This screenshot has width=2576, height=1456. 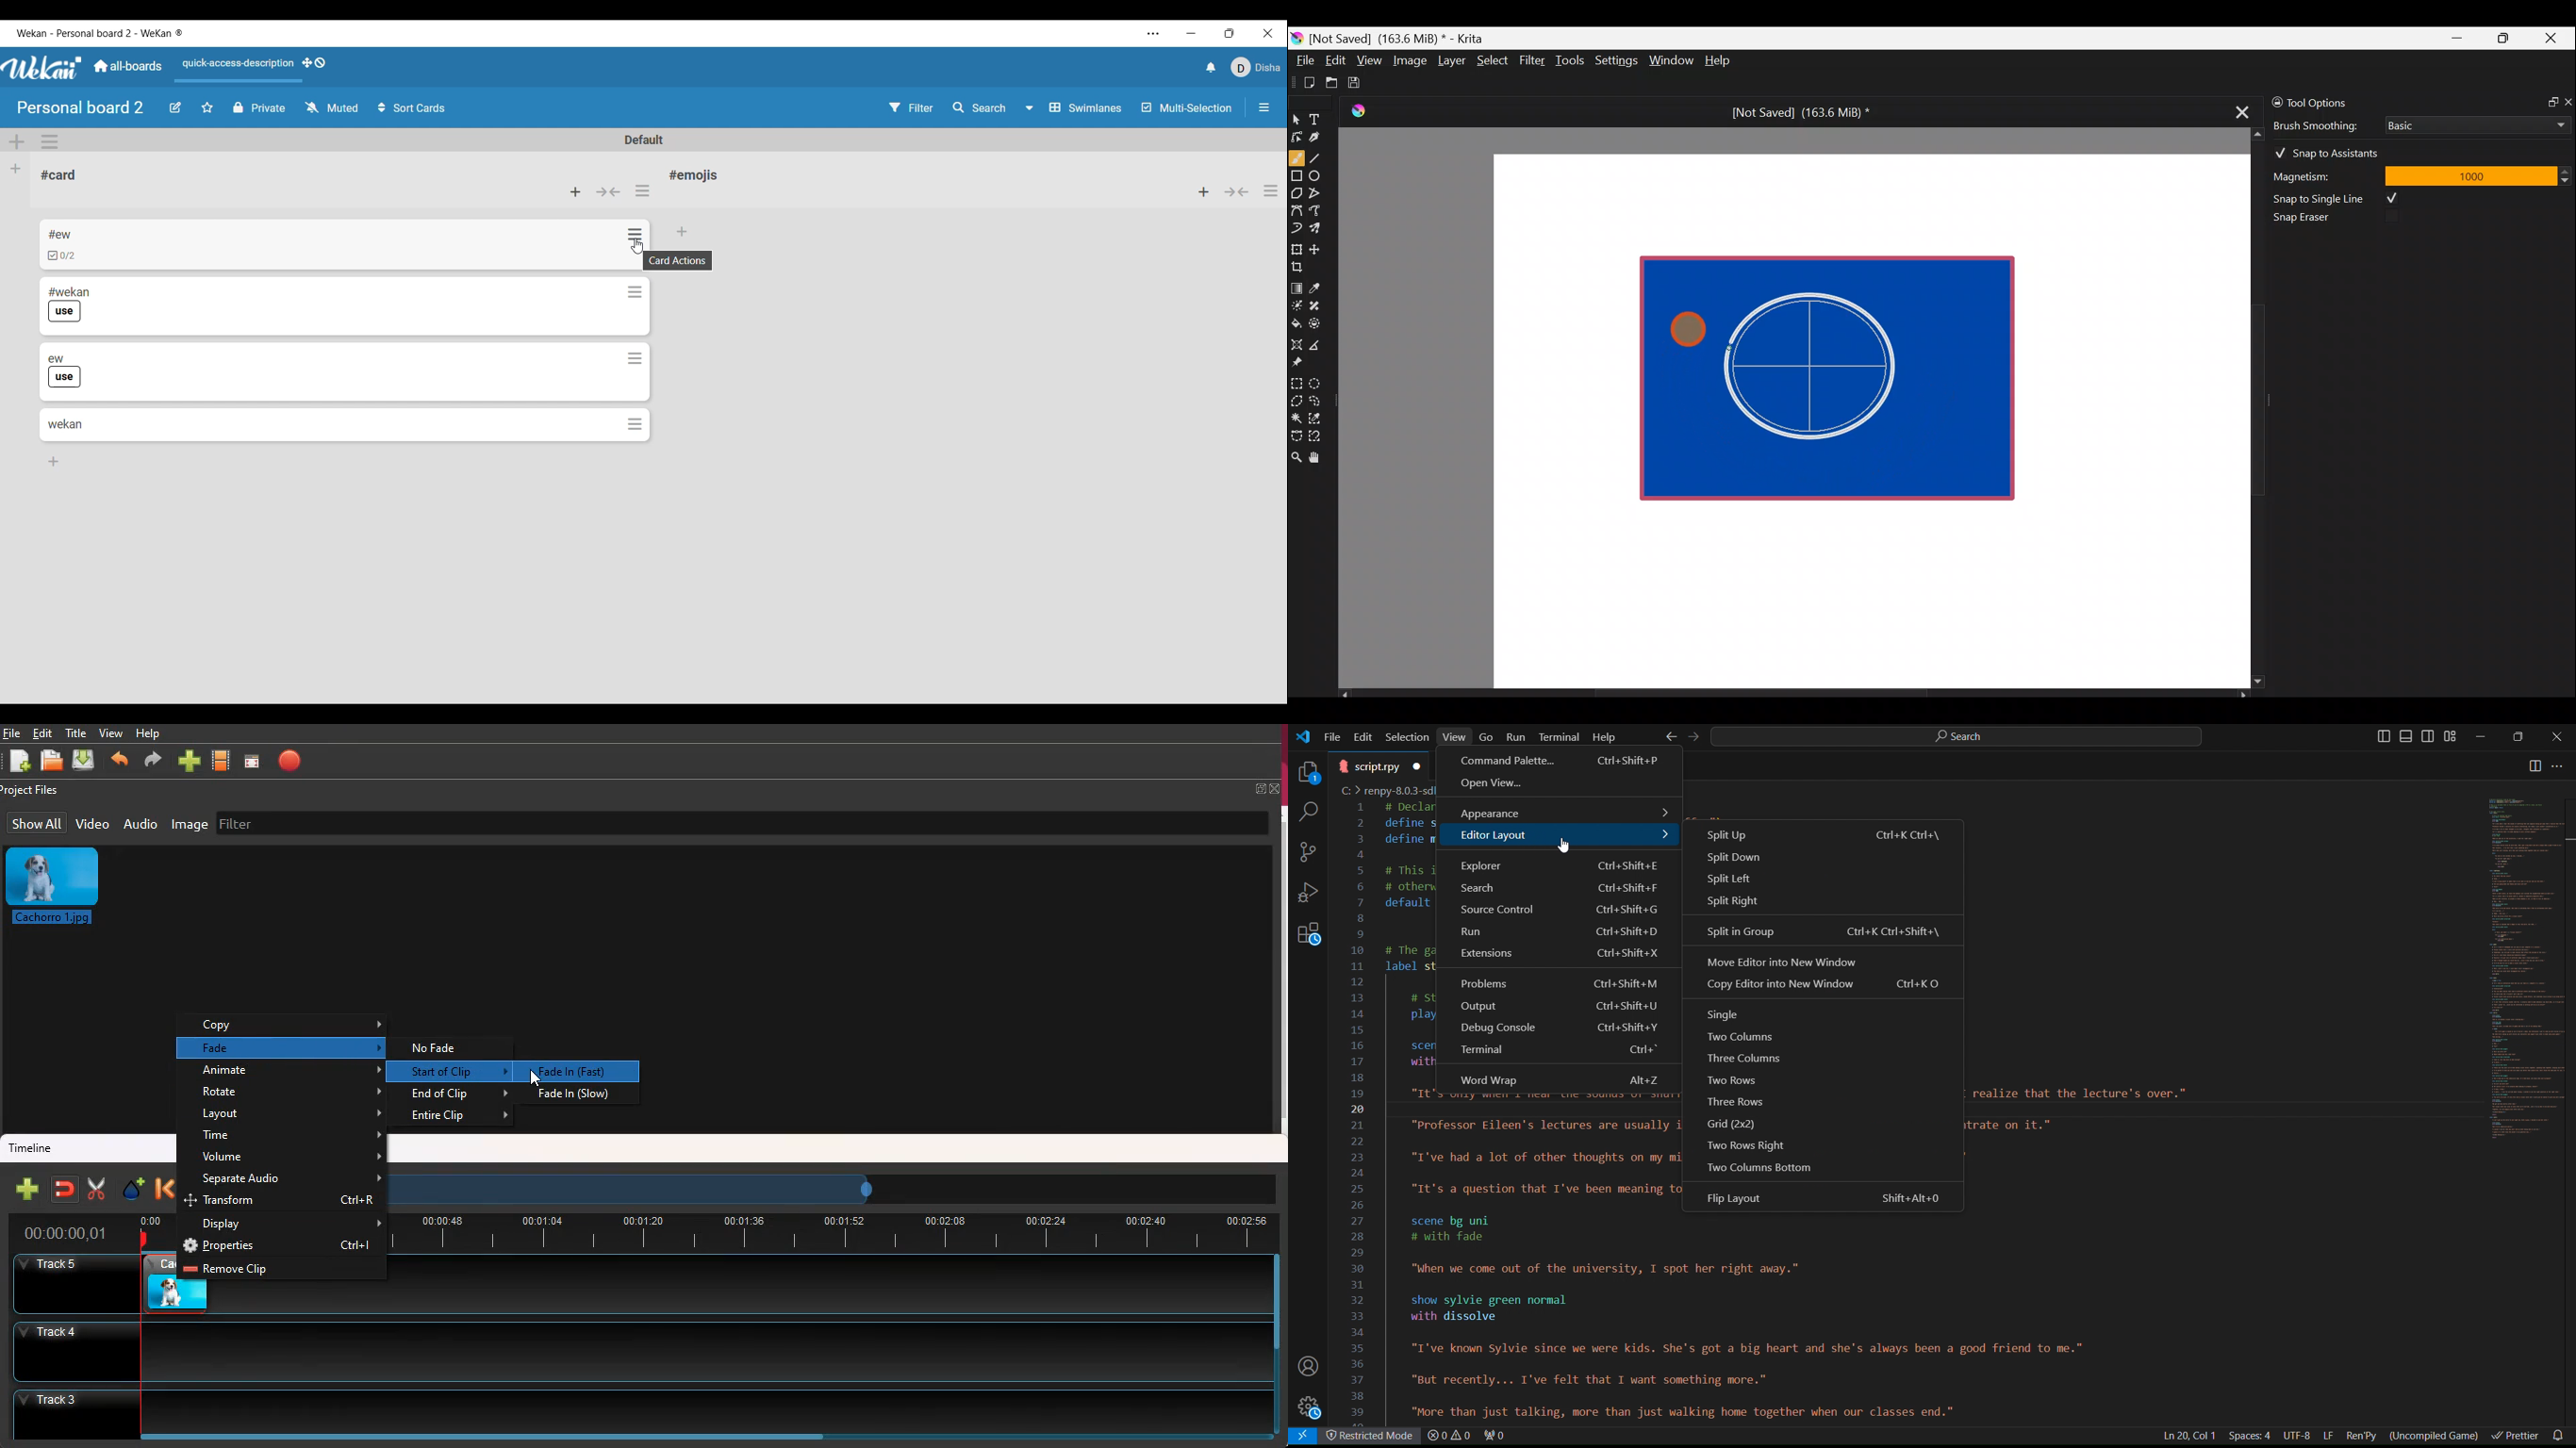 What do you see at coordinates (1821, 931) in the screenshot?
I see `Split in Group   ctrl+K ctrl+shift+\` at bounding box center [1821, 931].